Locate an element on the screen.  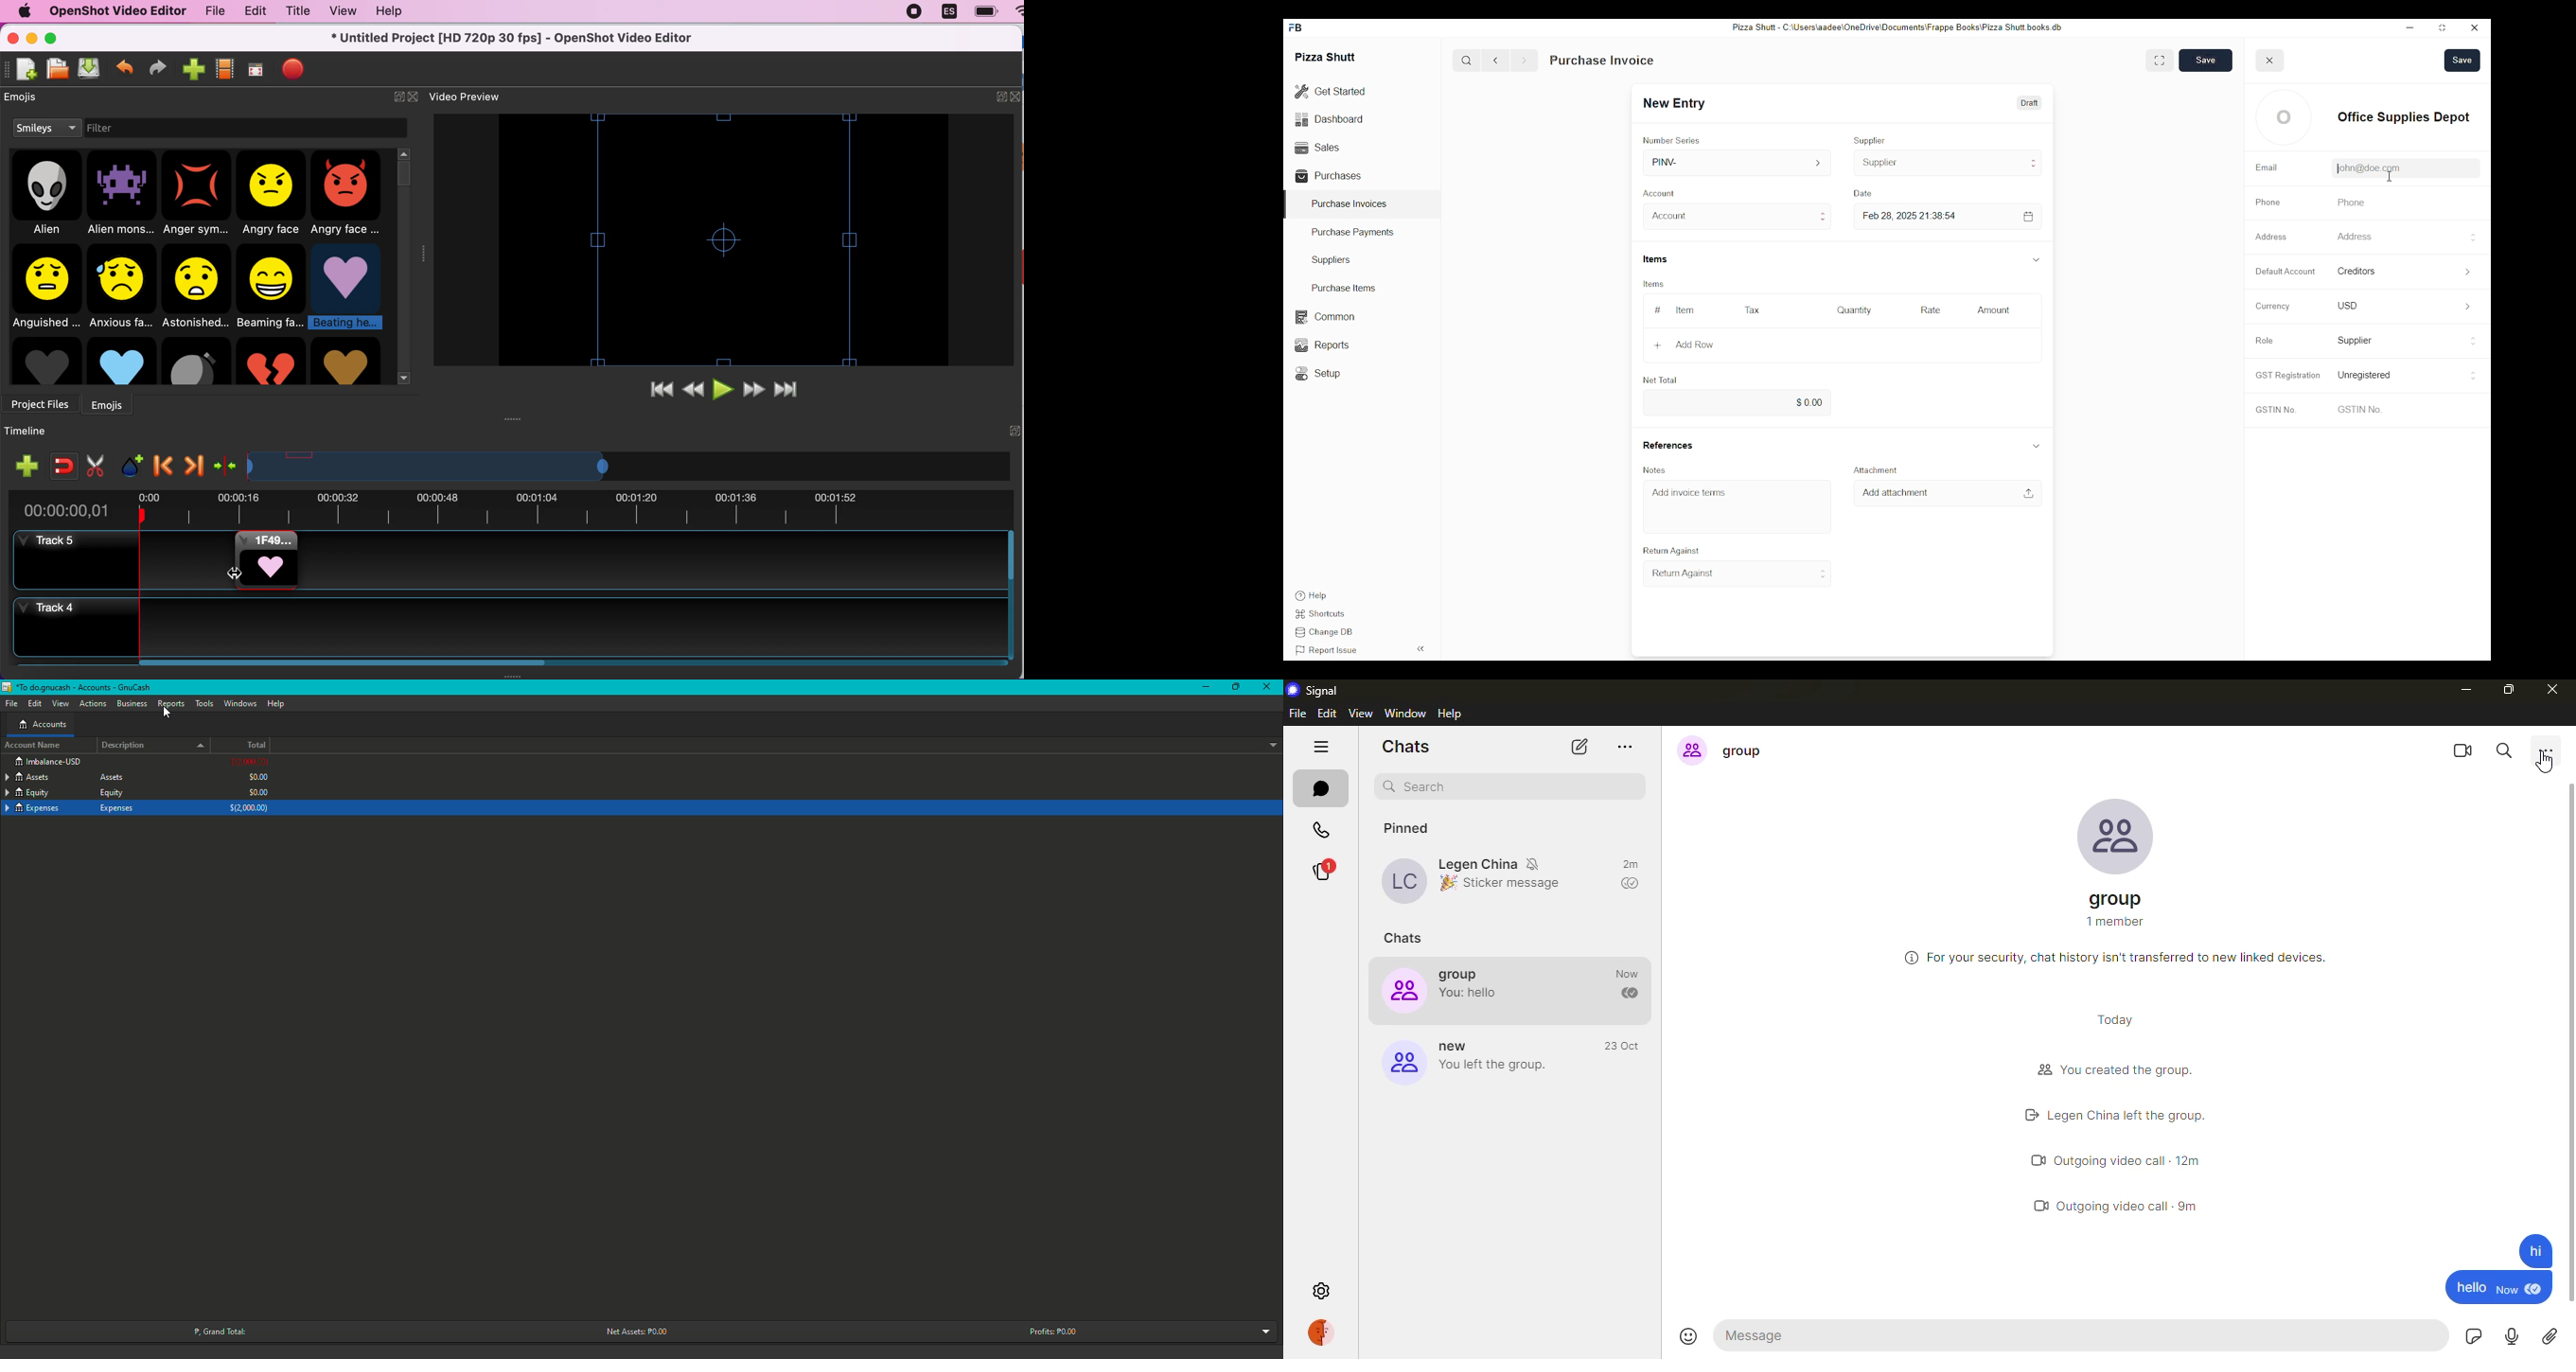
Supplier is located at coordinates (2356, 341).